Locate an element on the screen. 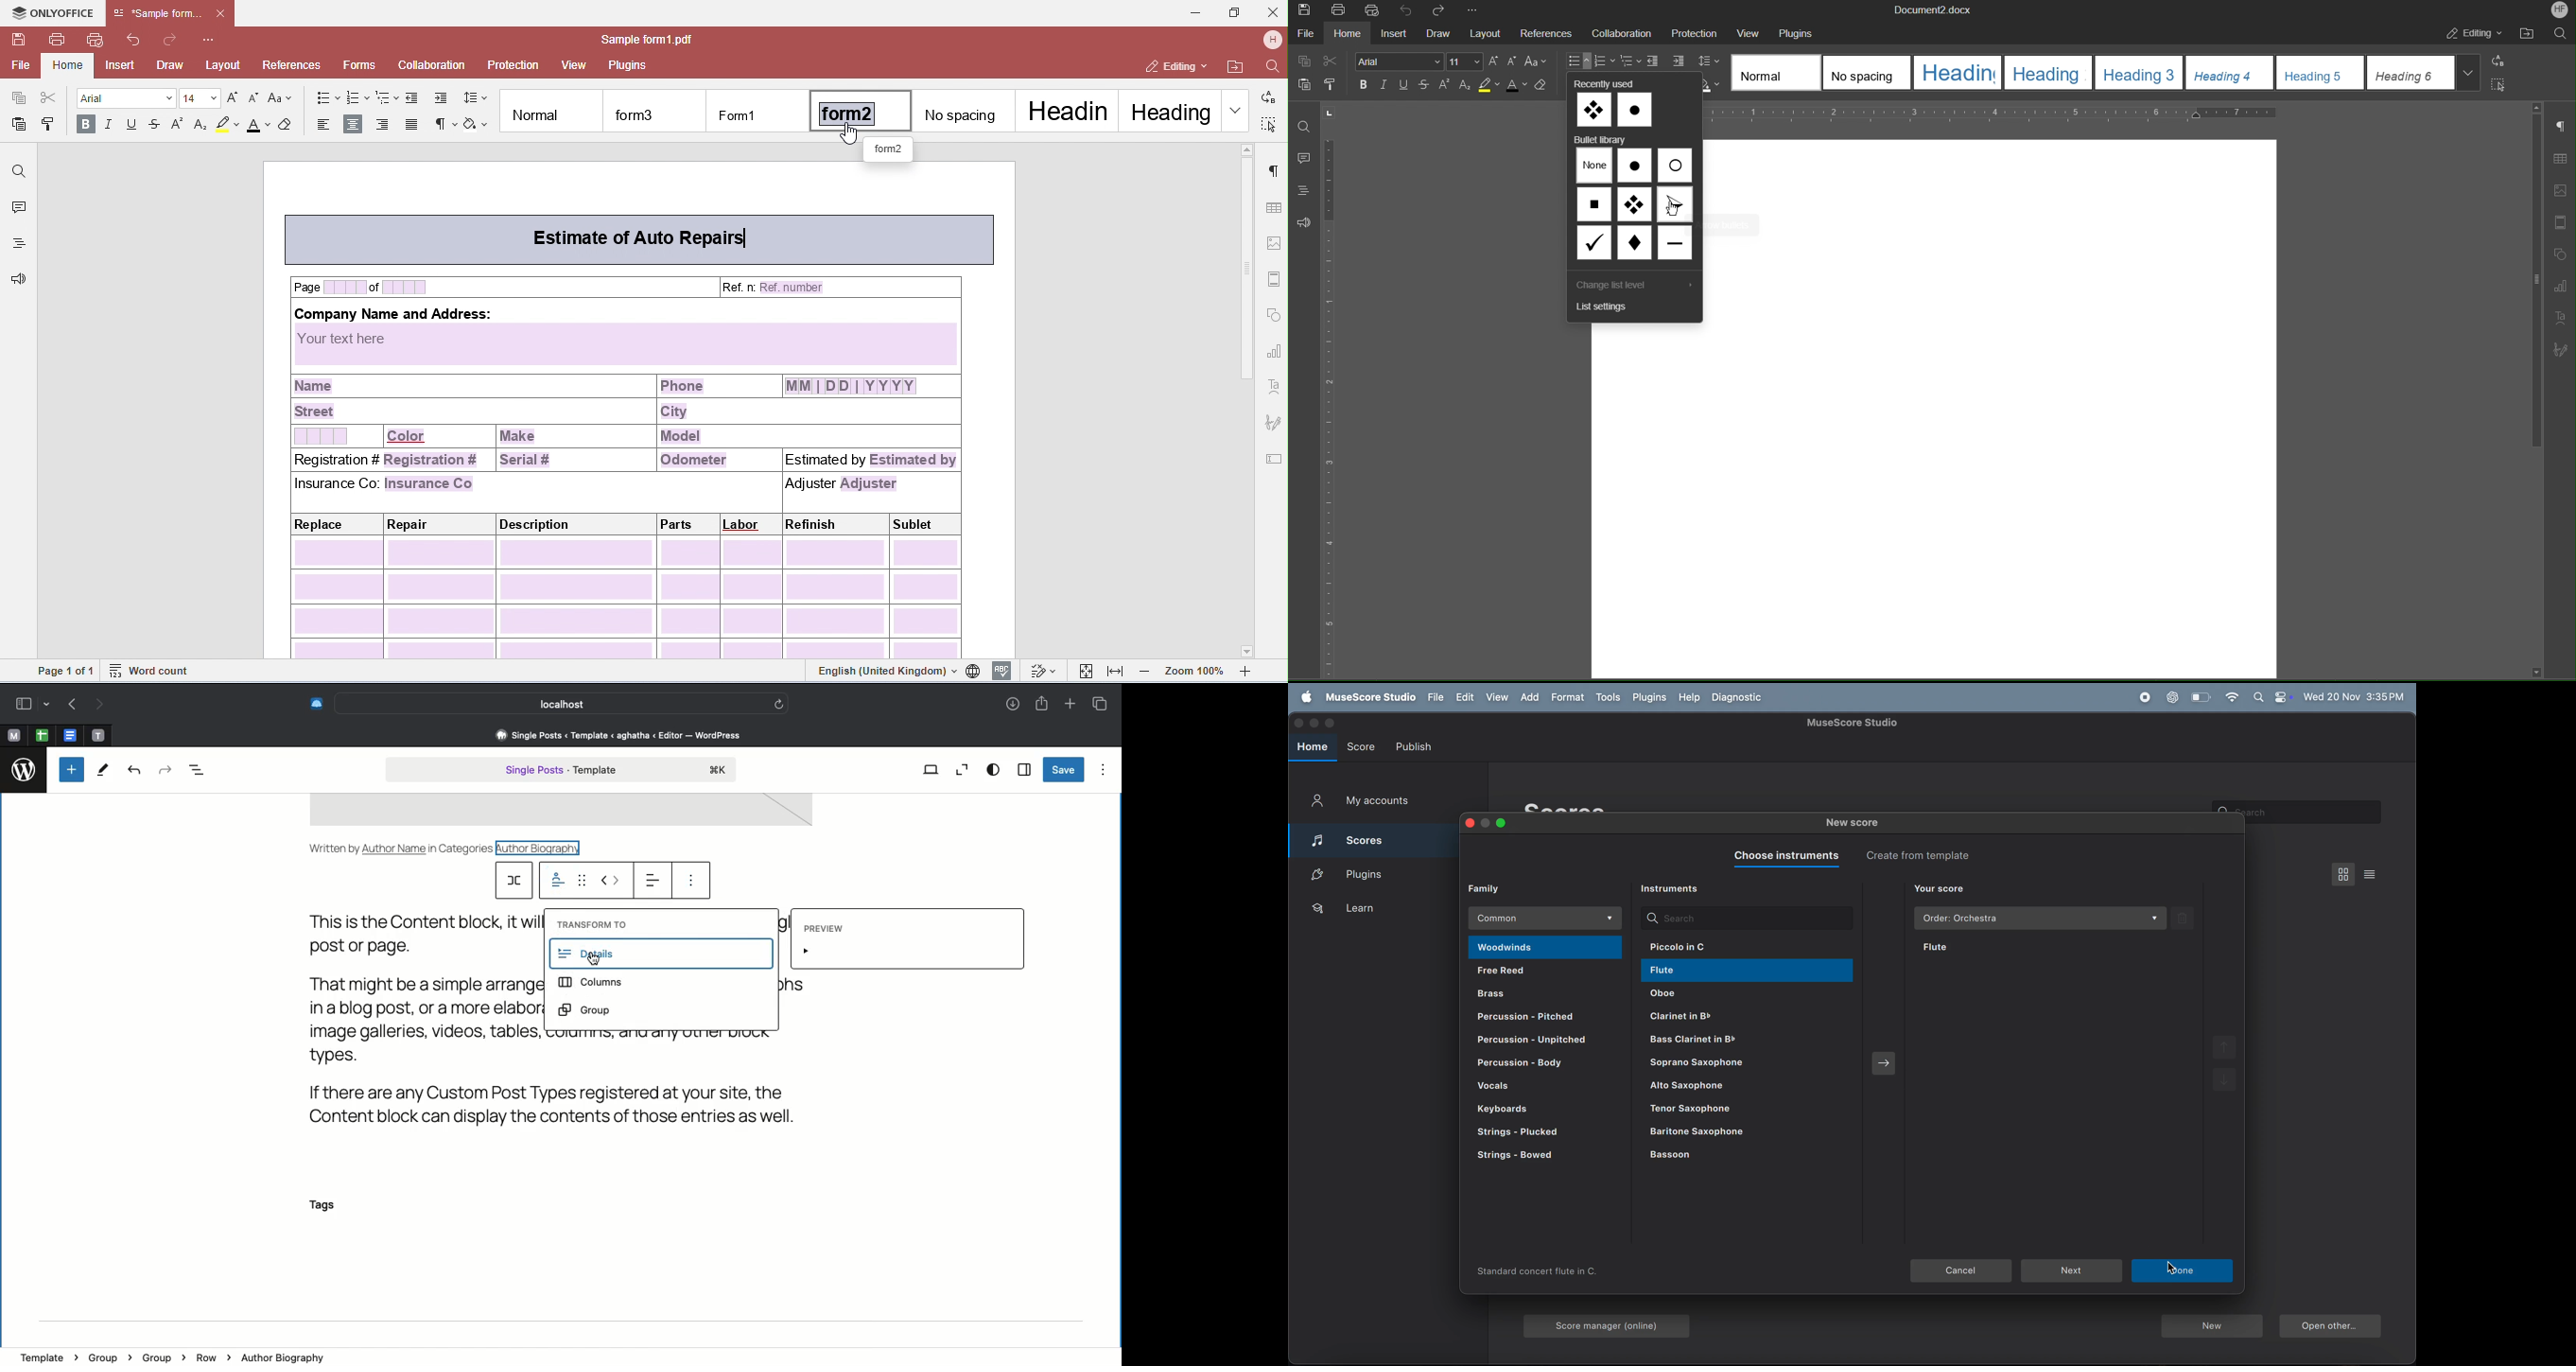  template is located at coordinates (48, 1353).